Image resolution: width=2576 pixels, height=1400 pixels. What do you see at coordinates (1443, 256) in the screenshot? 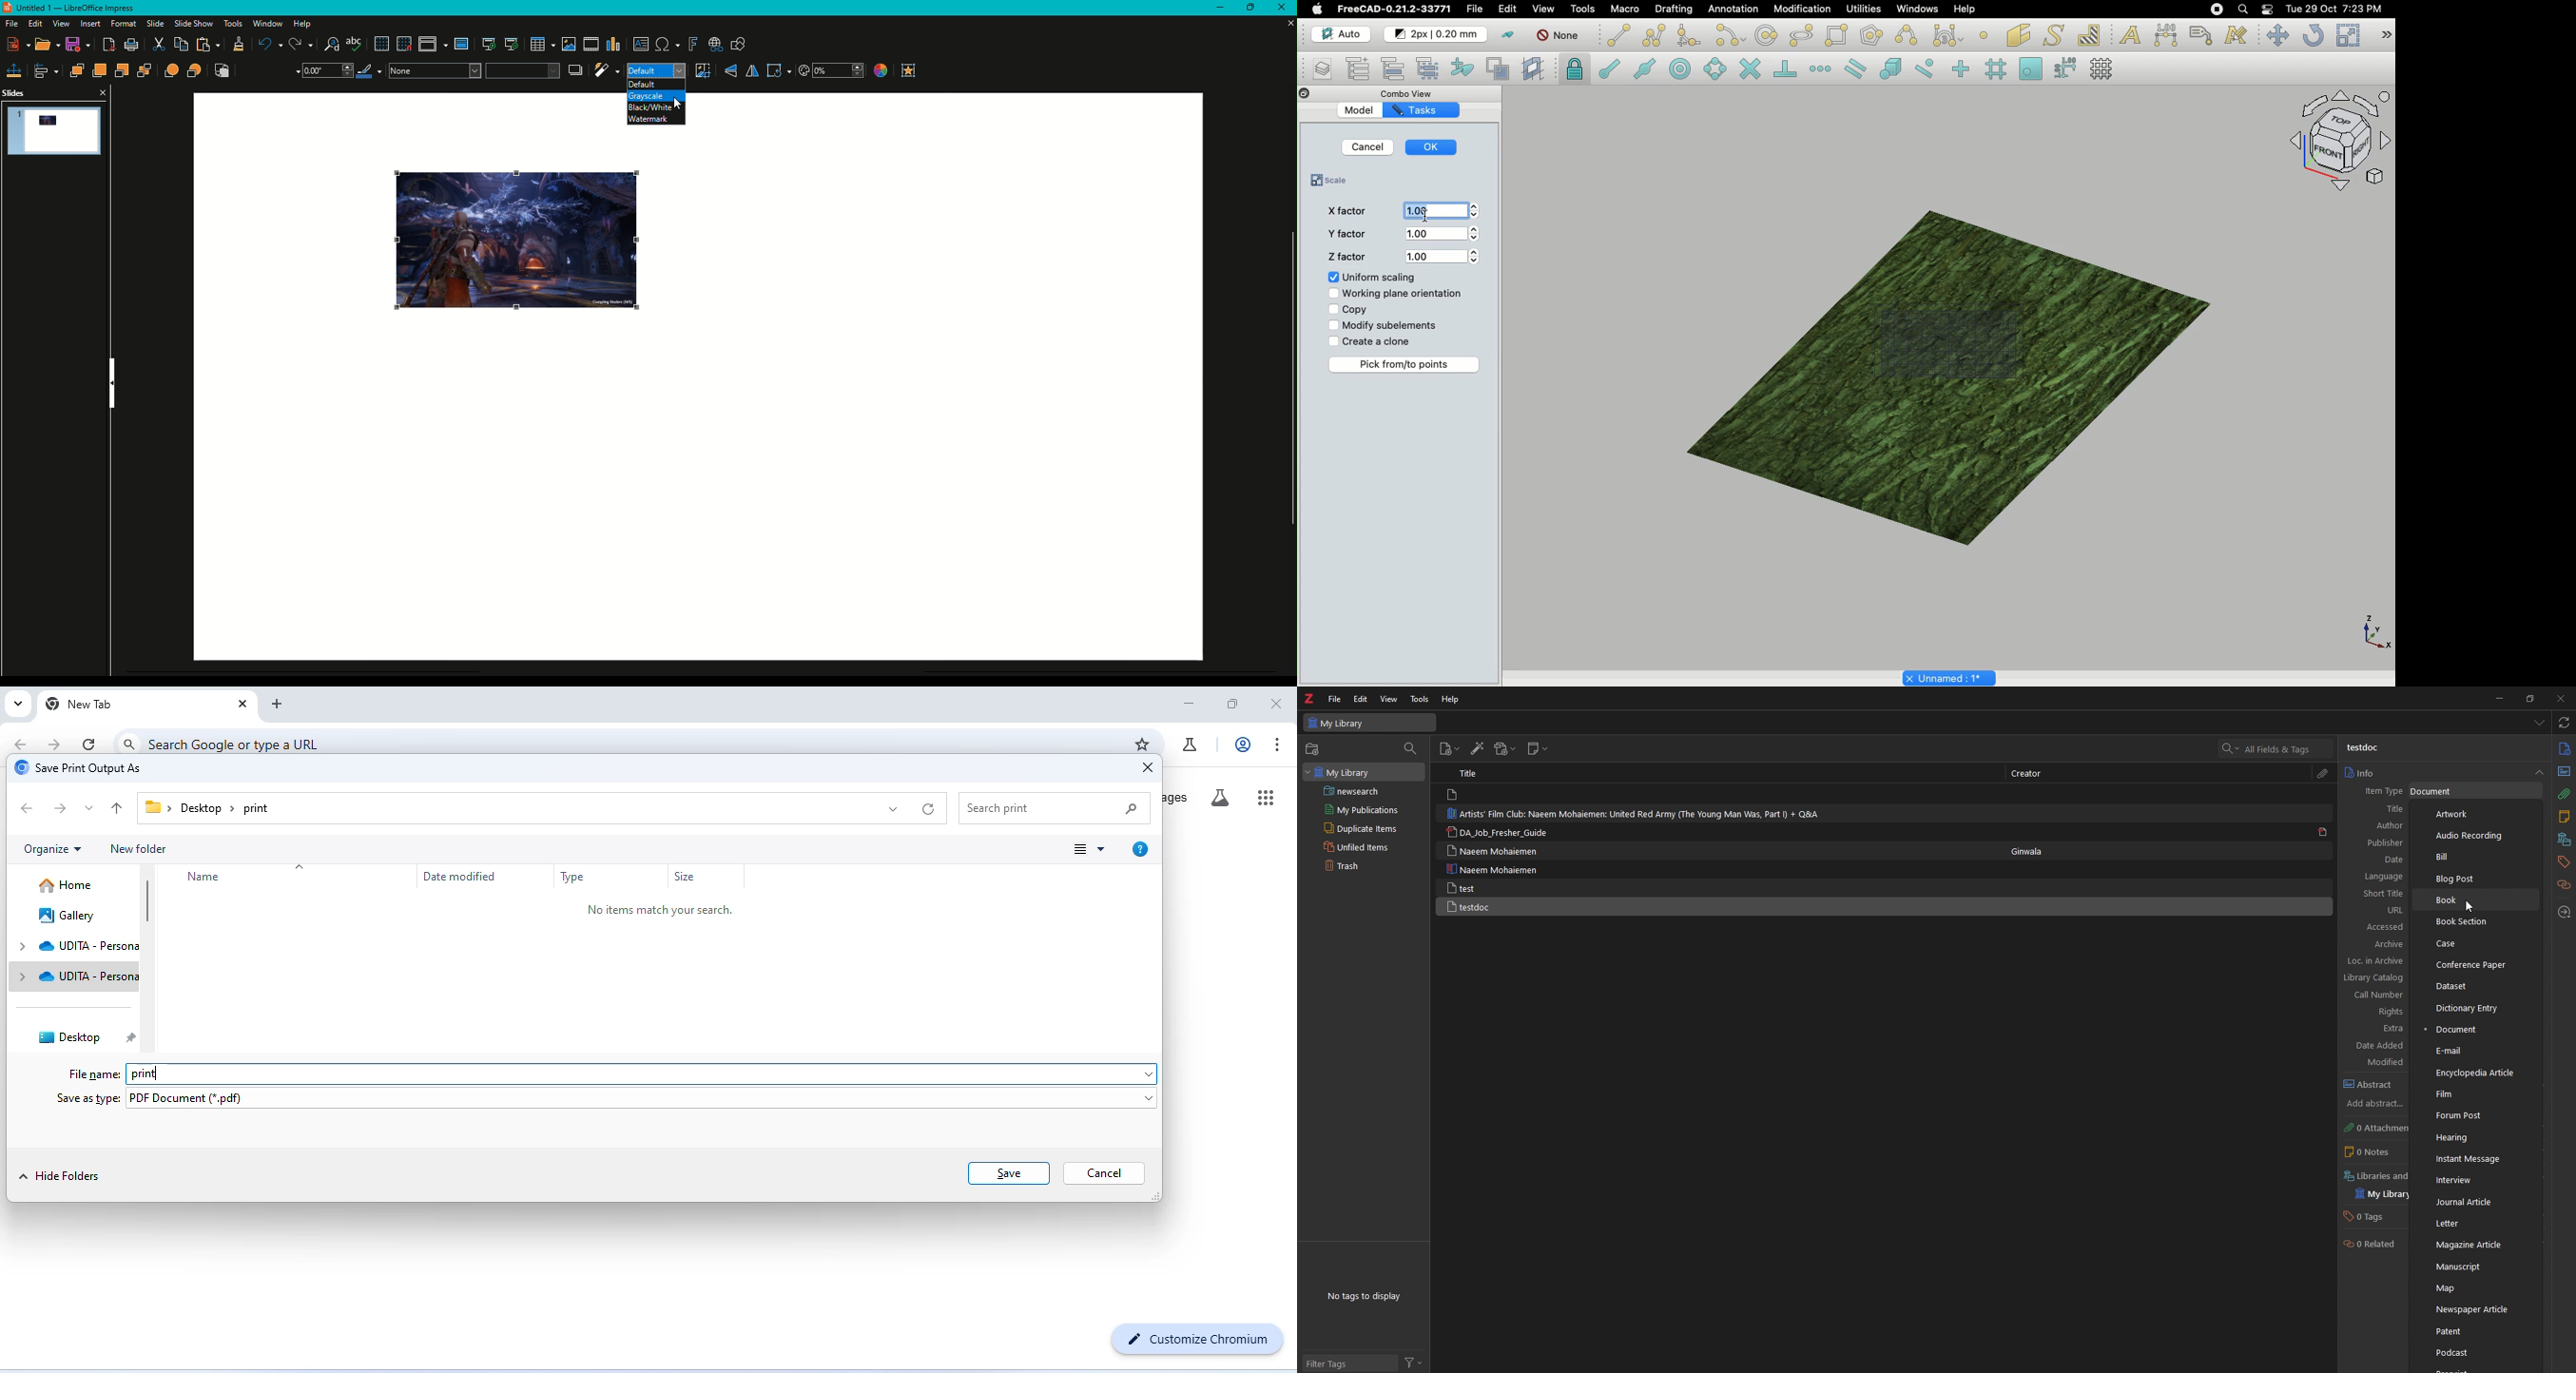
I see `100` at bounding box center [1443, 256].